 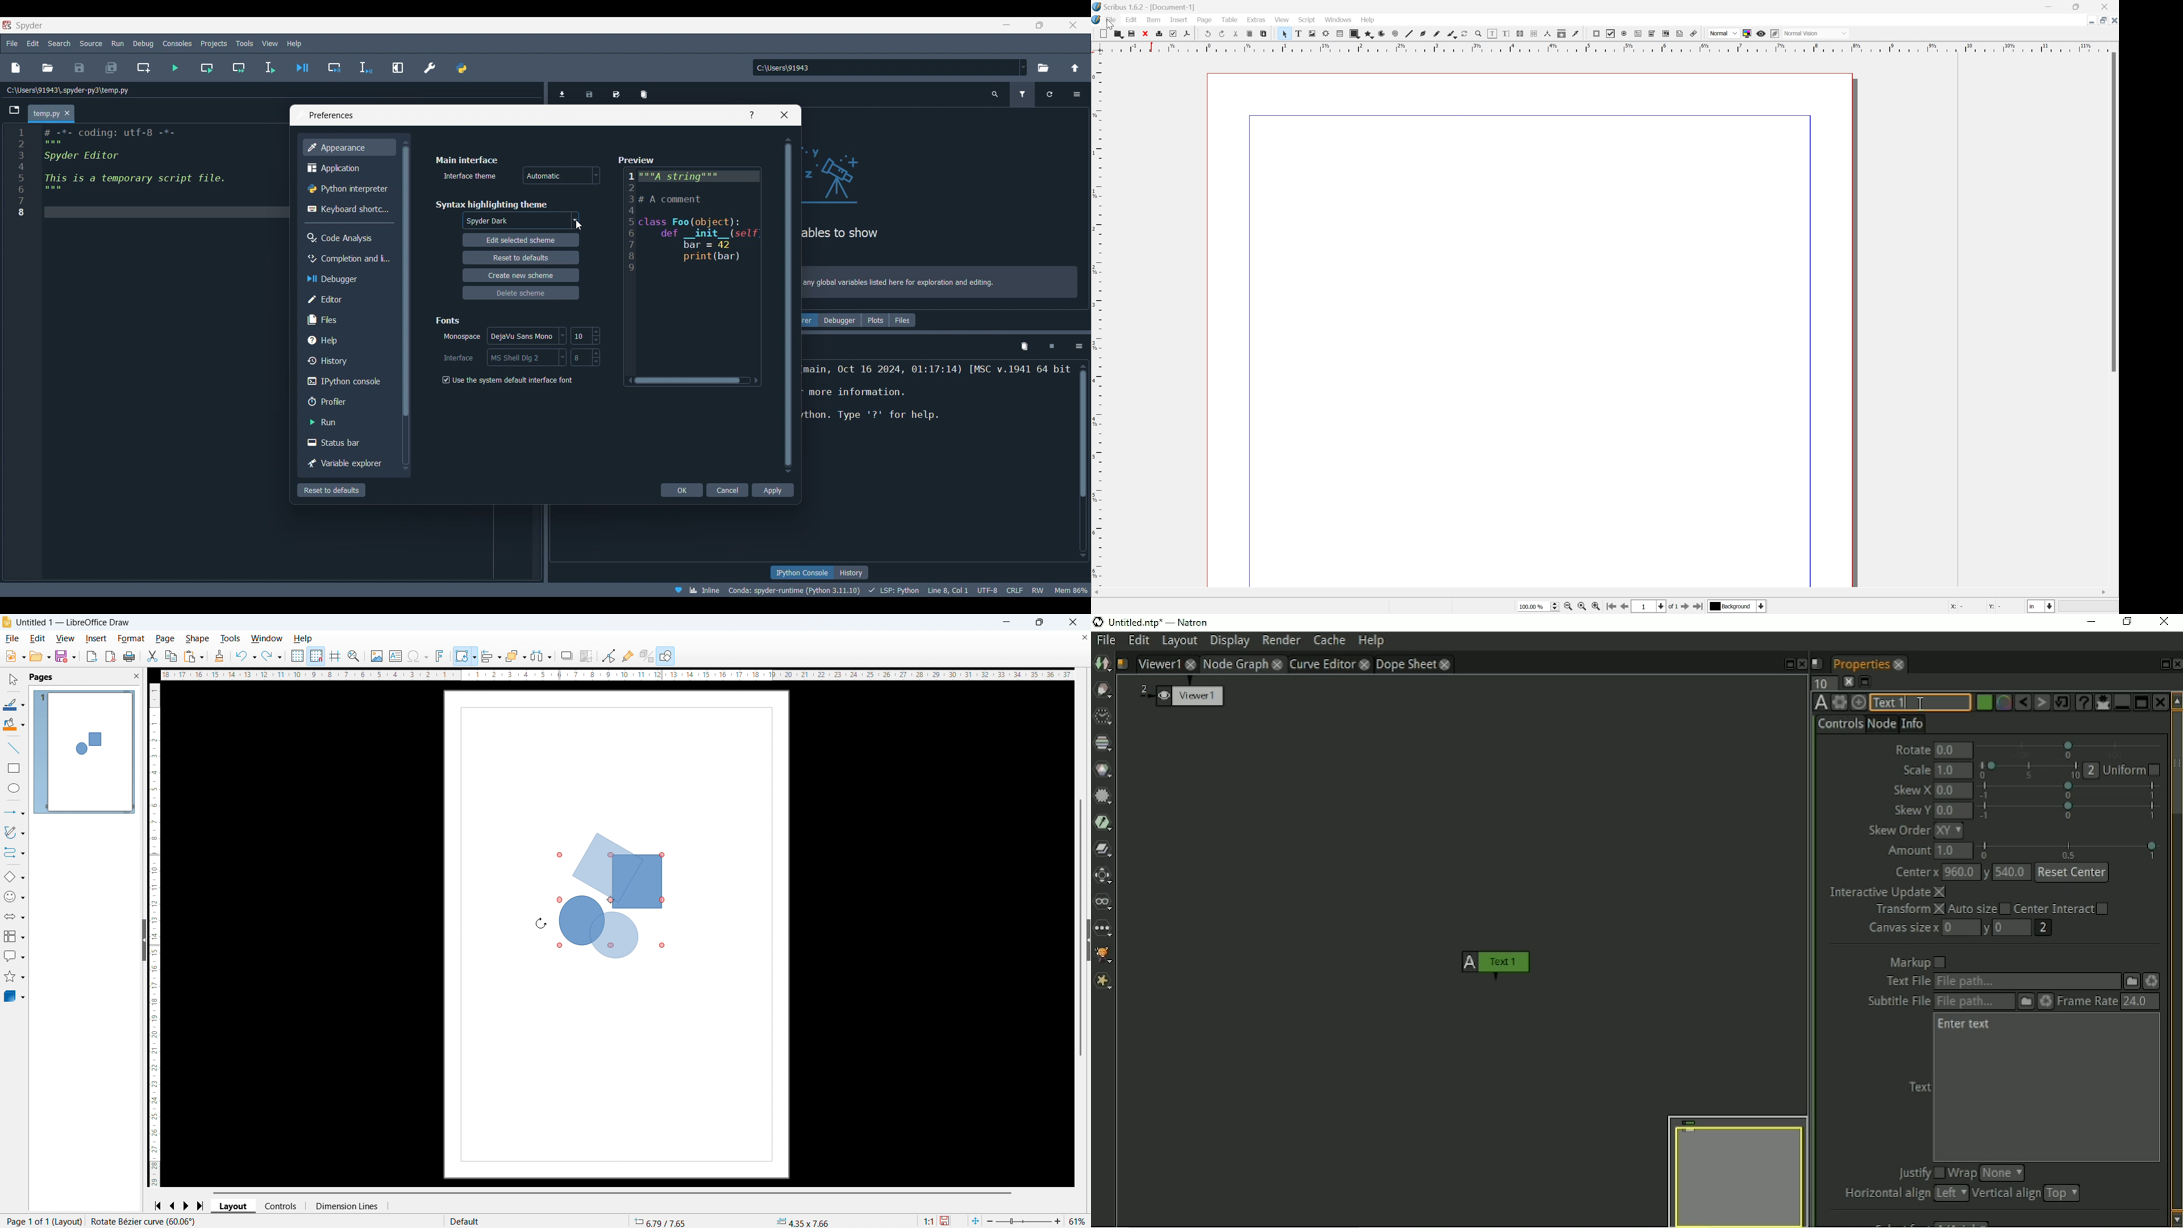 What do you see at coordinates (608, 655) in the screenshot?
I see `Toggle point edit mode ` at bounding box center [608, 655].